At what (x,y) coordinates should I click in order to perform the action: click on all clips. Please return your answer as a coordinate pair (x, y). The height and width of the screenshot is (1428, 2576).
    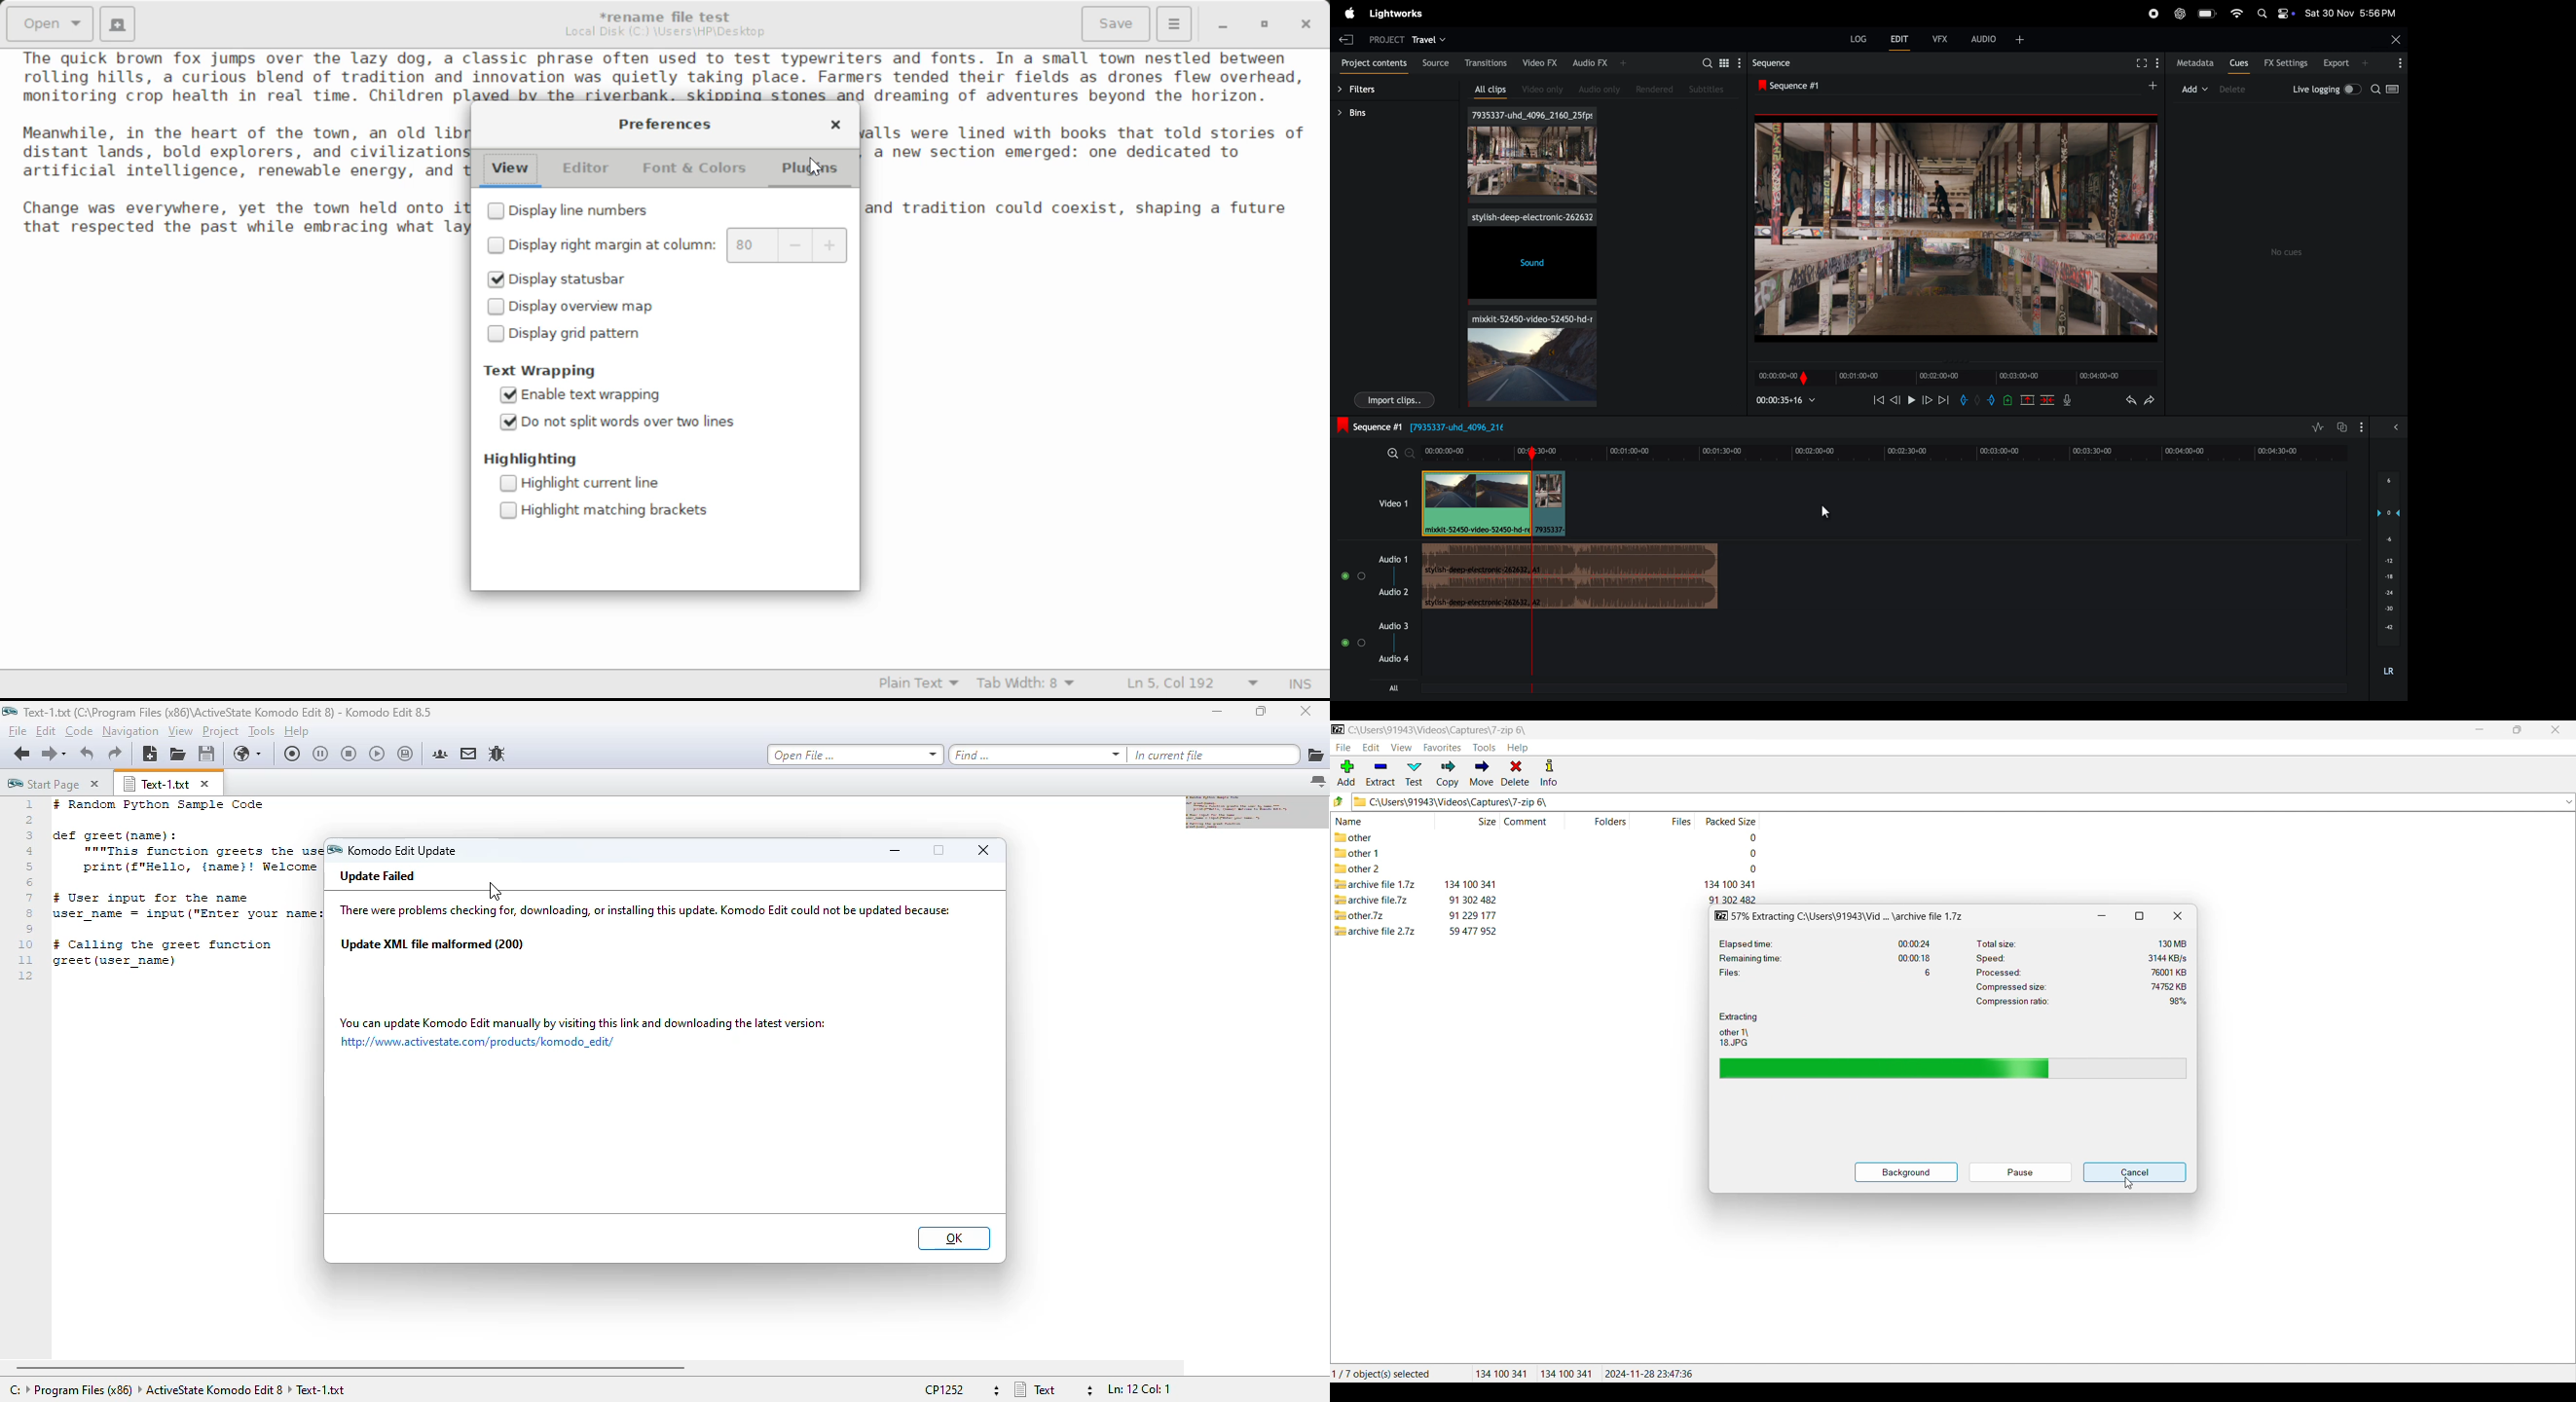
    Looking at the image, I should click on (1485, 91).